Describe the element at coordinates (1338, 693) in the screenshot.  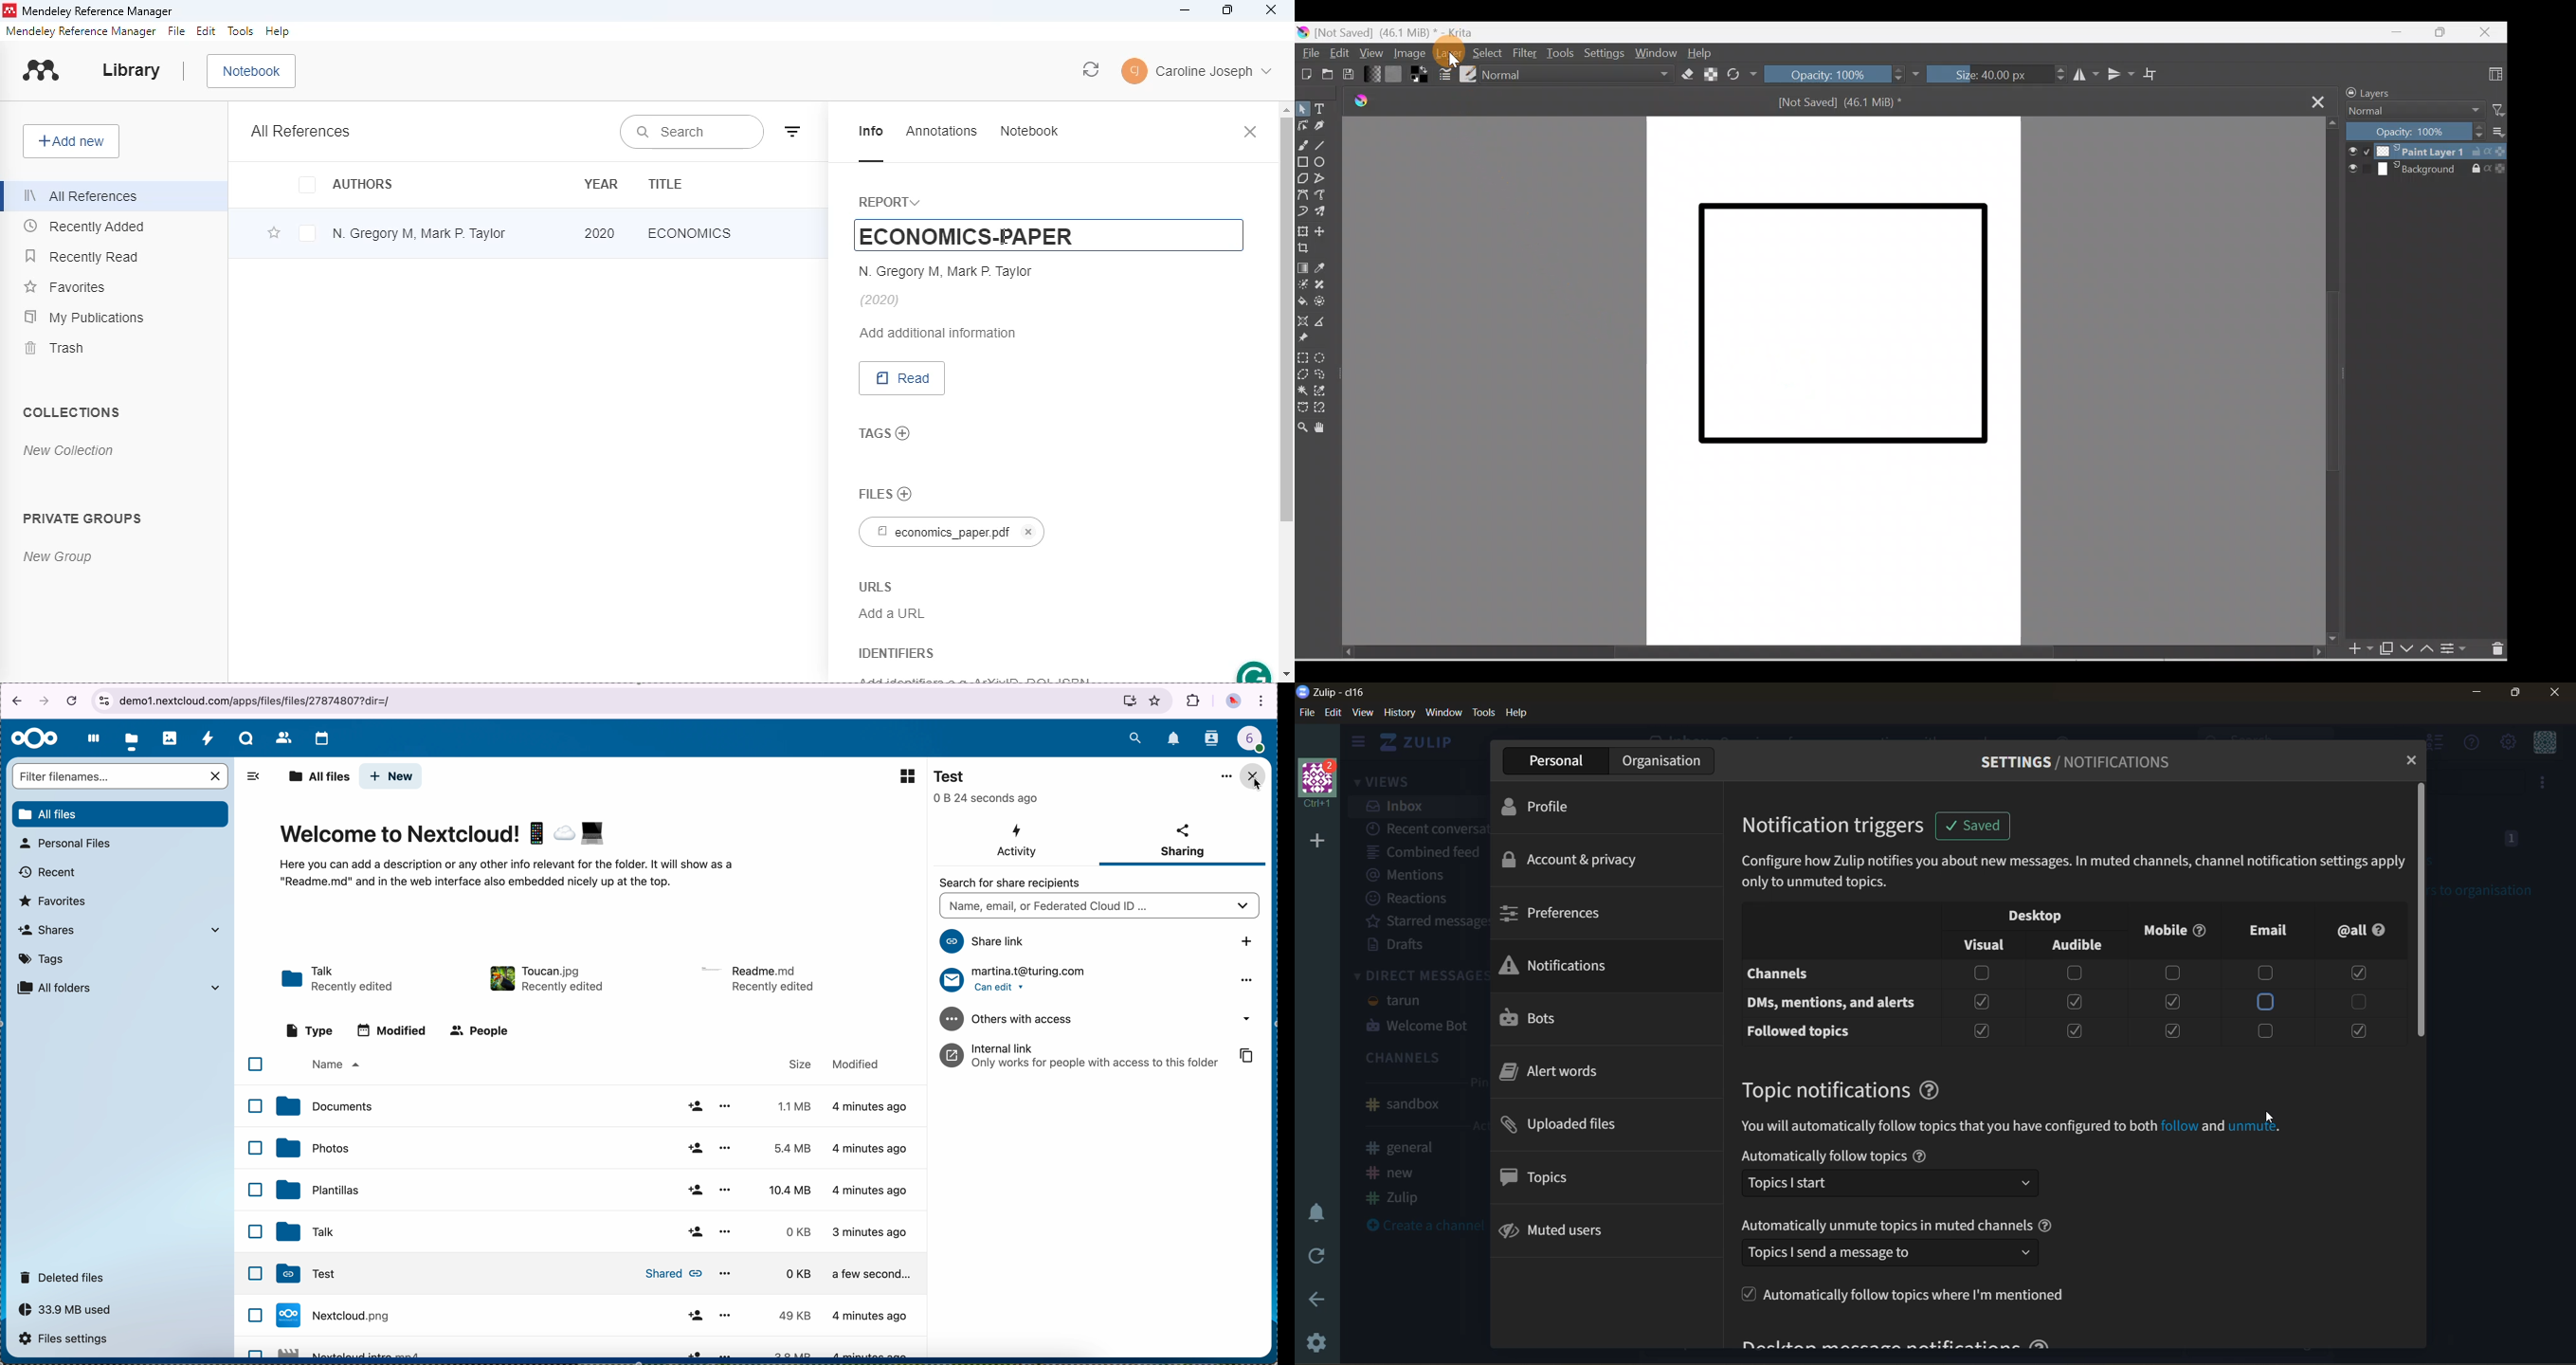
I see `app name and organisation name` at that location.